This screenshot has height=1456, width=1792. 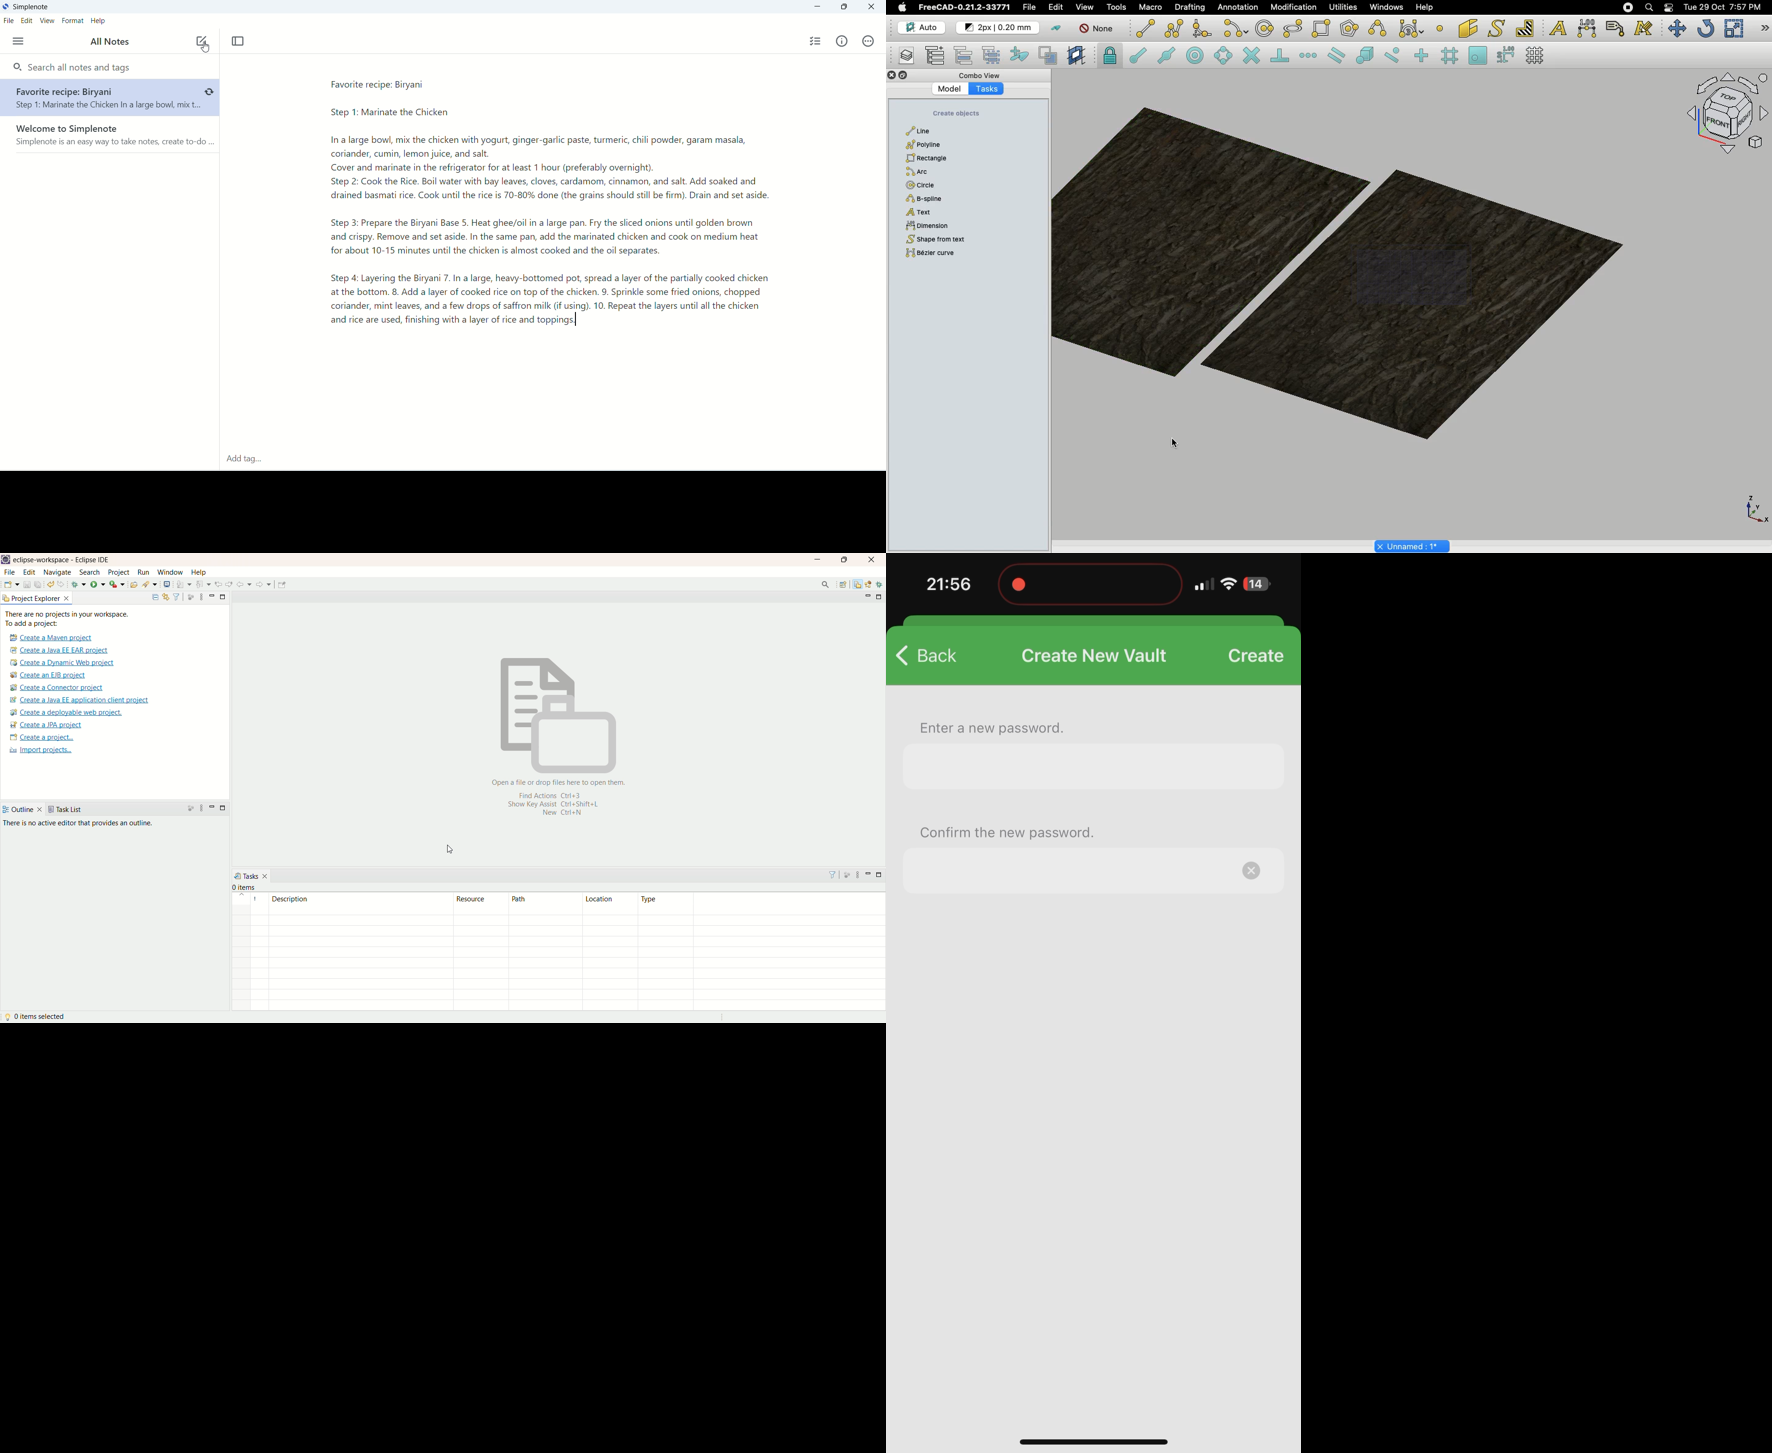 I want to click on Apple log, so click(x=903, y=7).